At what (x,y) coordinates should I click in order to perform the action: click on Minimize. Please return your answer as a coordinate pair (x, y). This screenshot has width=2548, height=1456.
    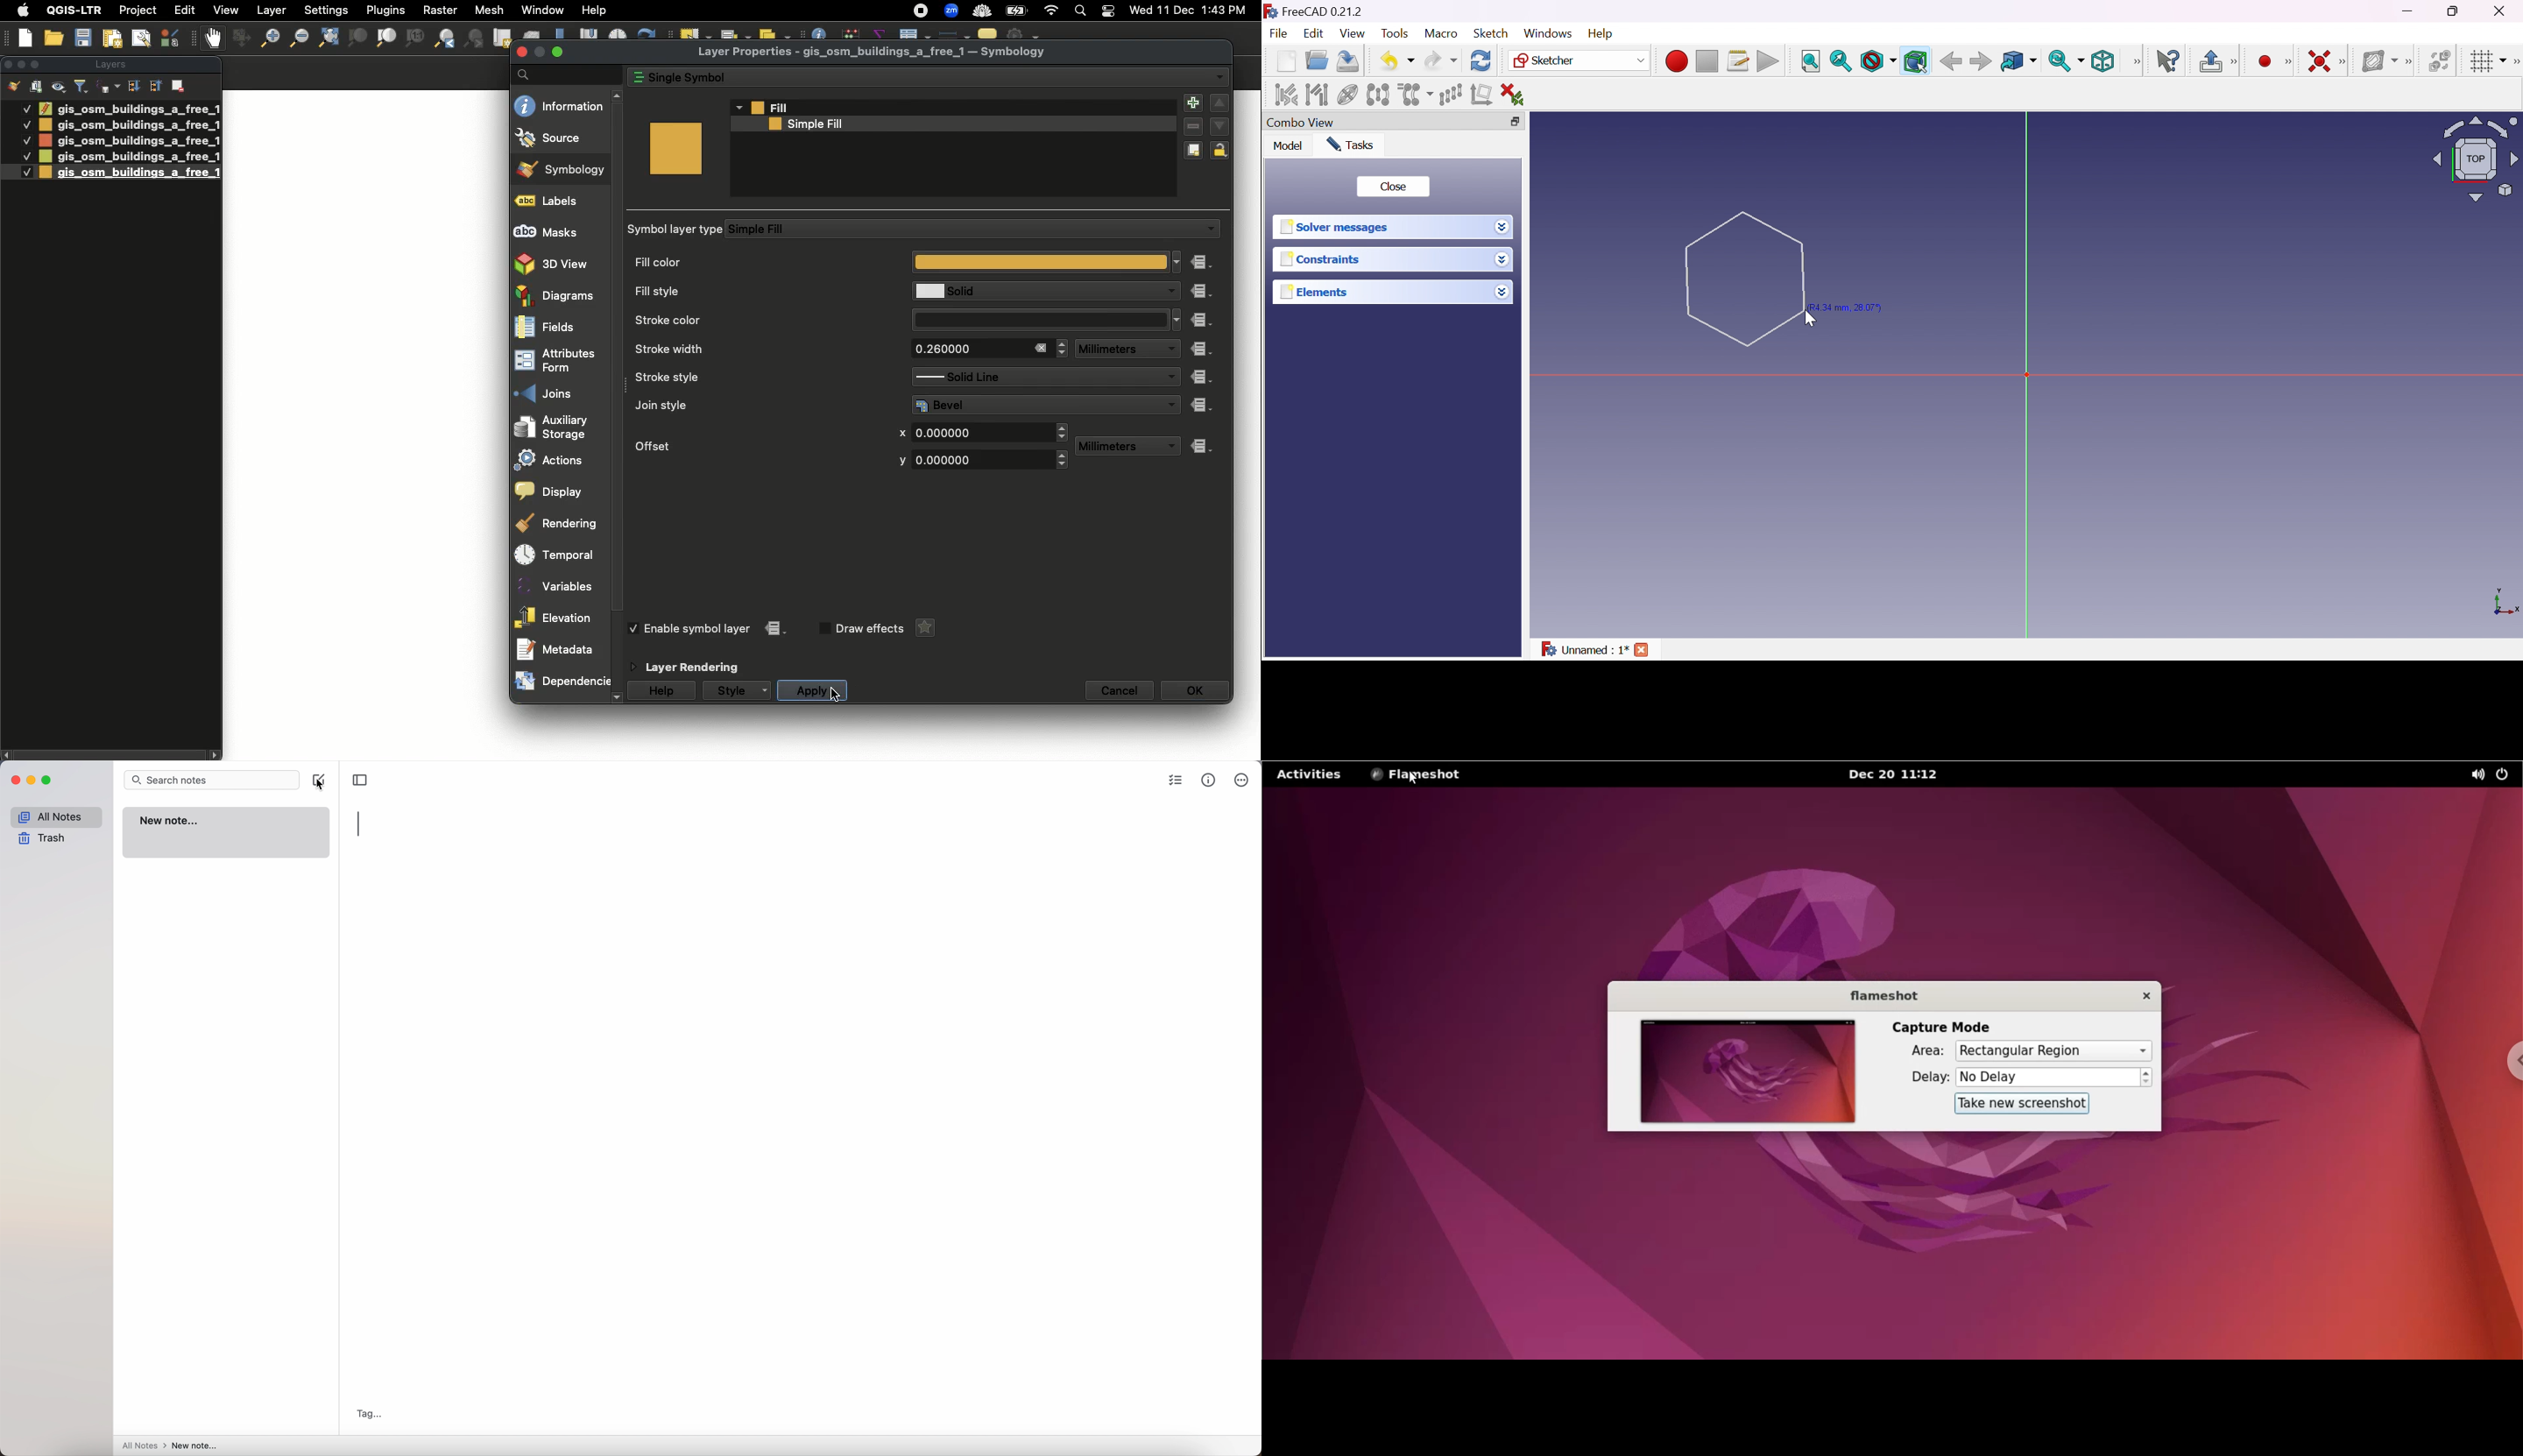
    Looking at the image, I should click on (2409, 11).